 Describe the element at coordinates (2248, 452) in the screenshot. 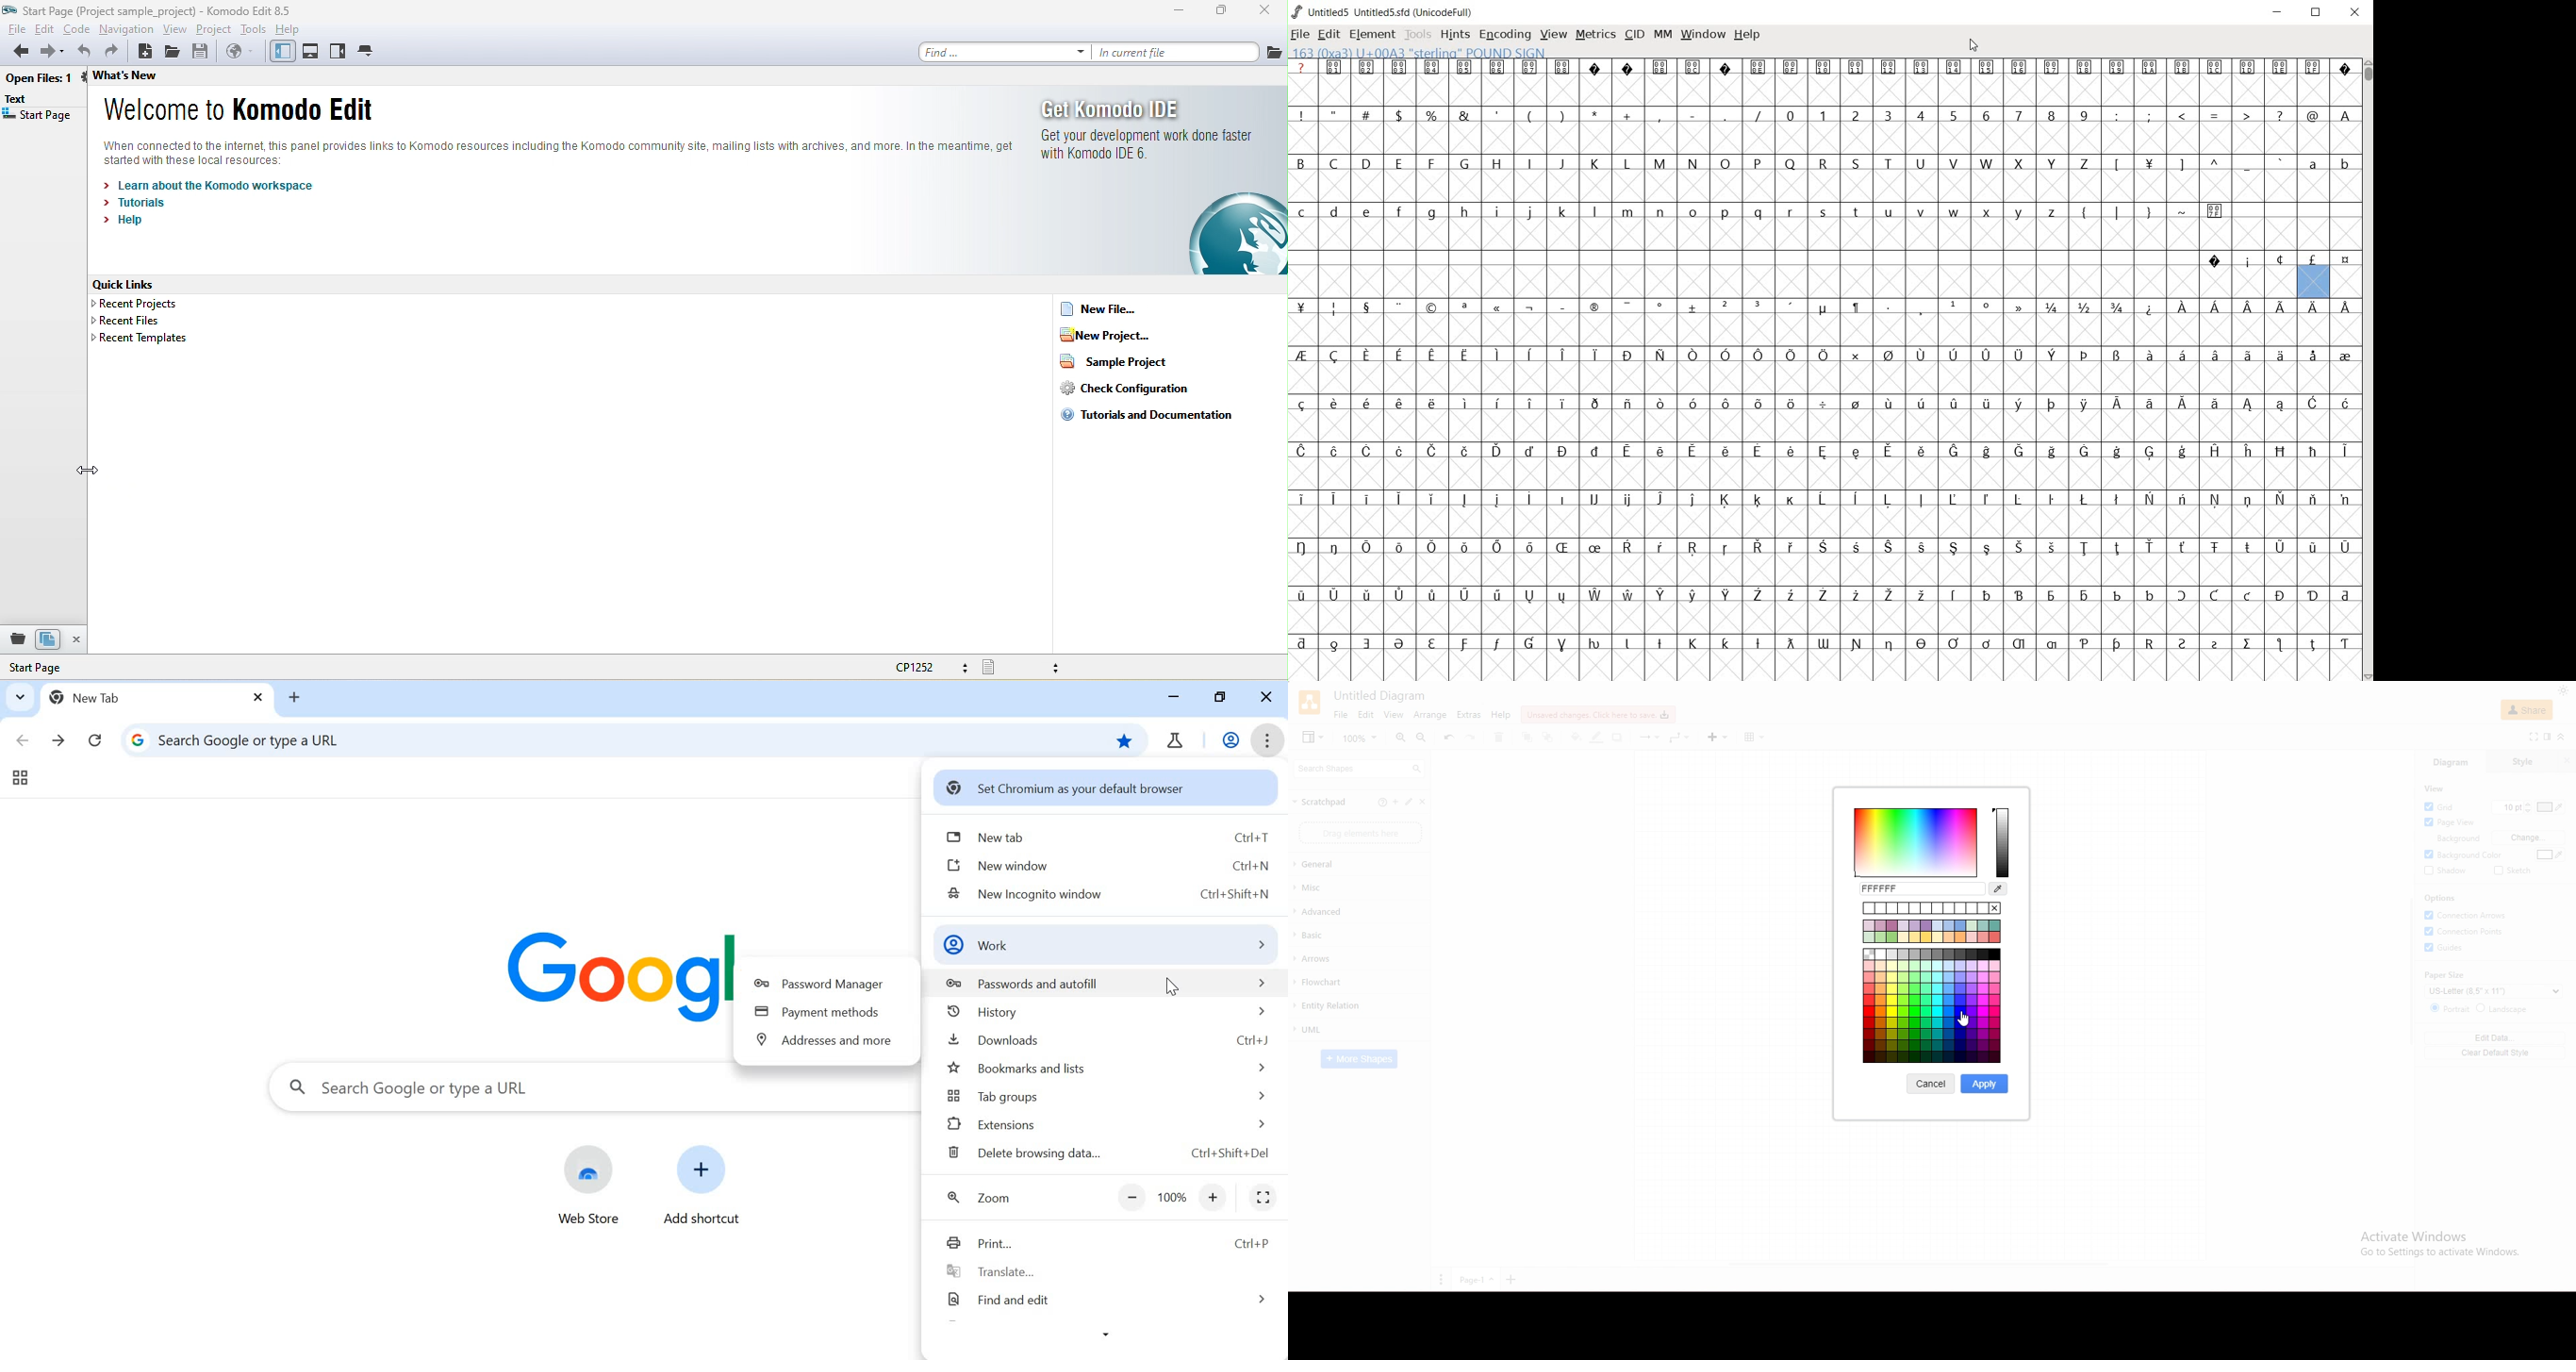

I see `Symbol` at that location.